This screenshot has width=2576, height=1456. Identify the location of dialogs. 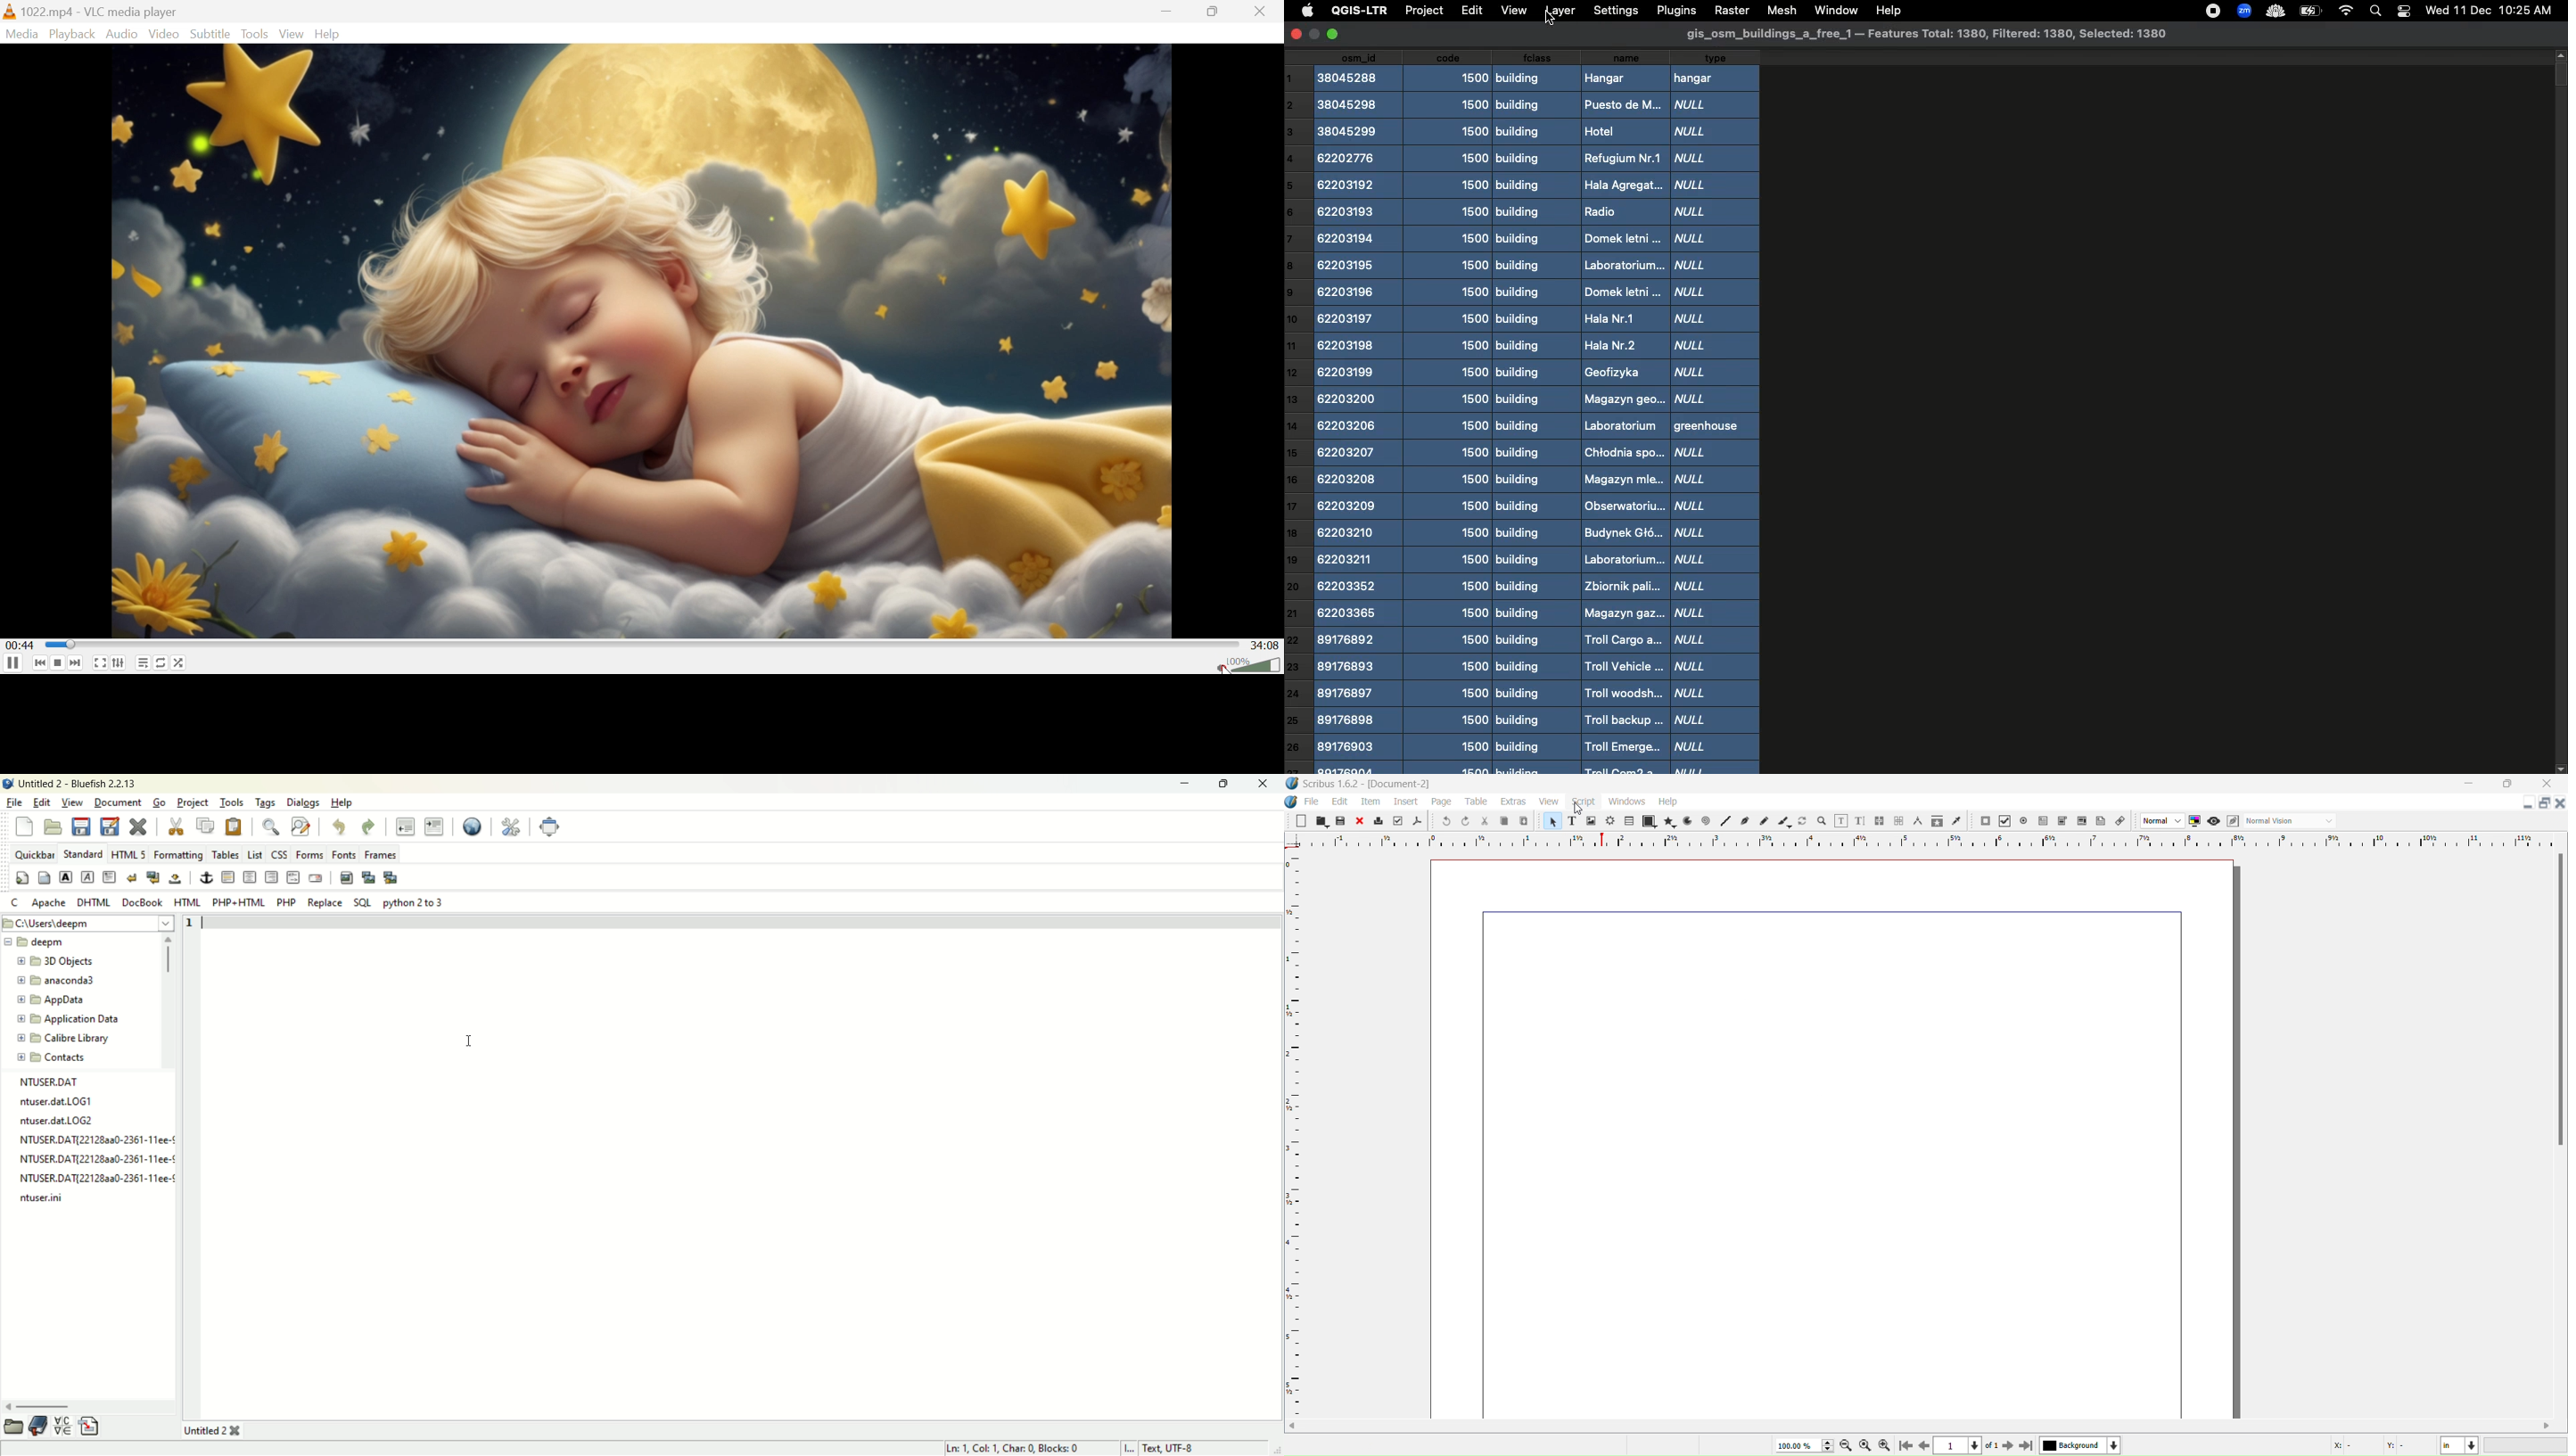
(303, 803).